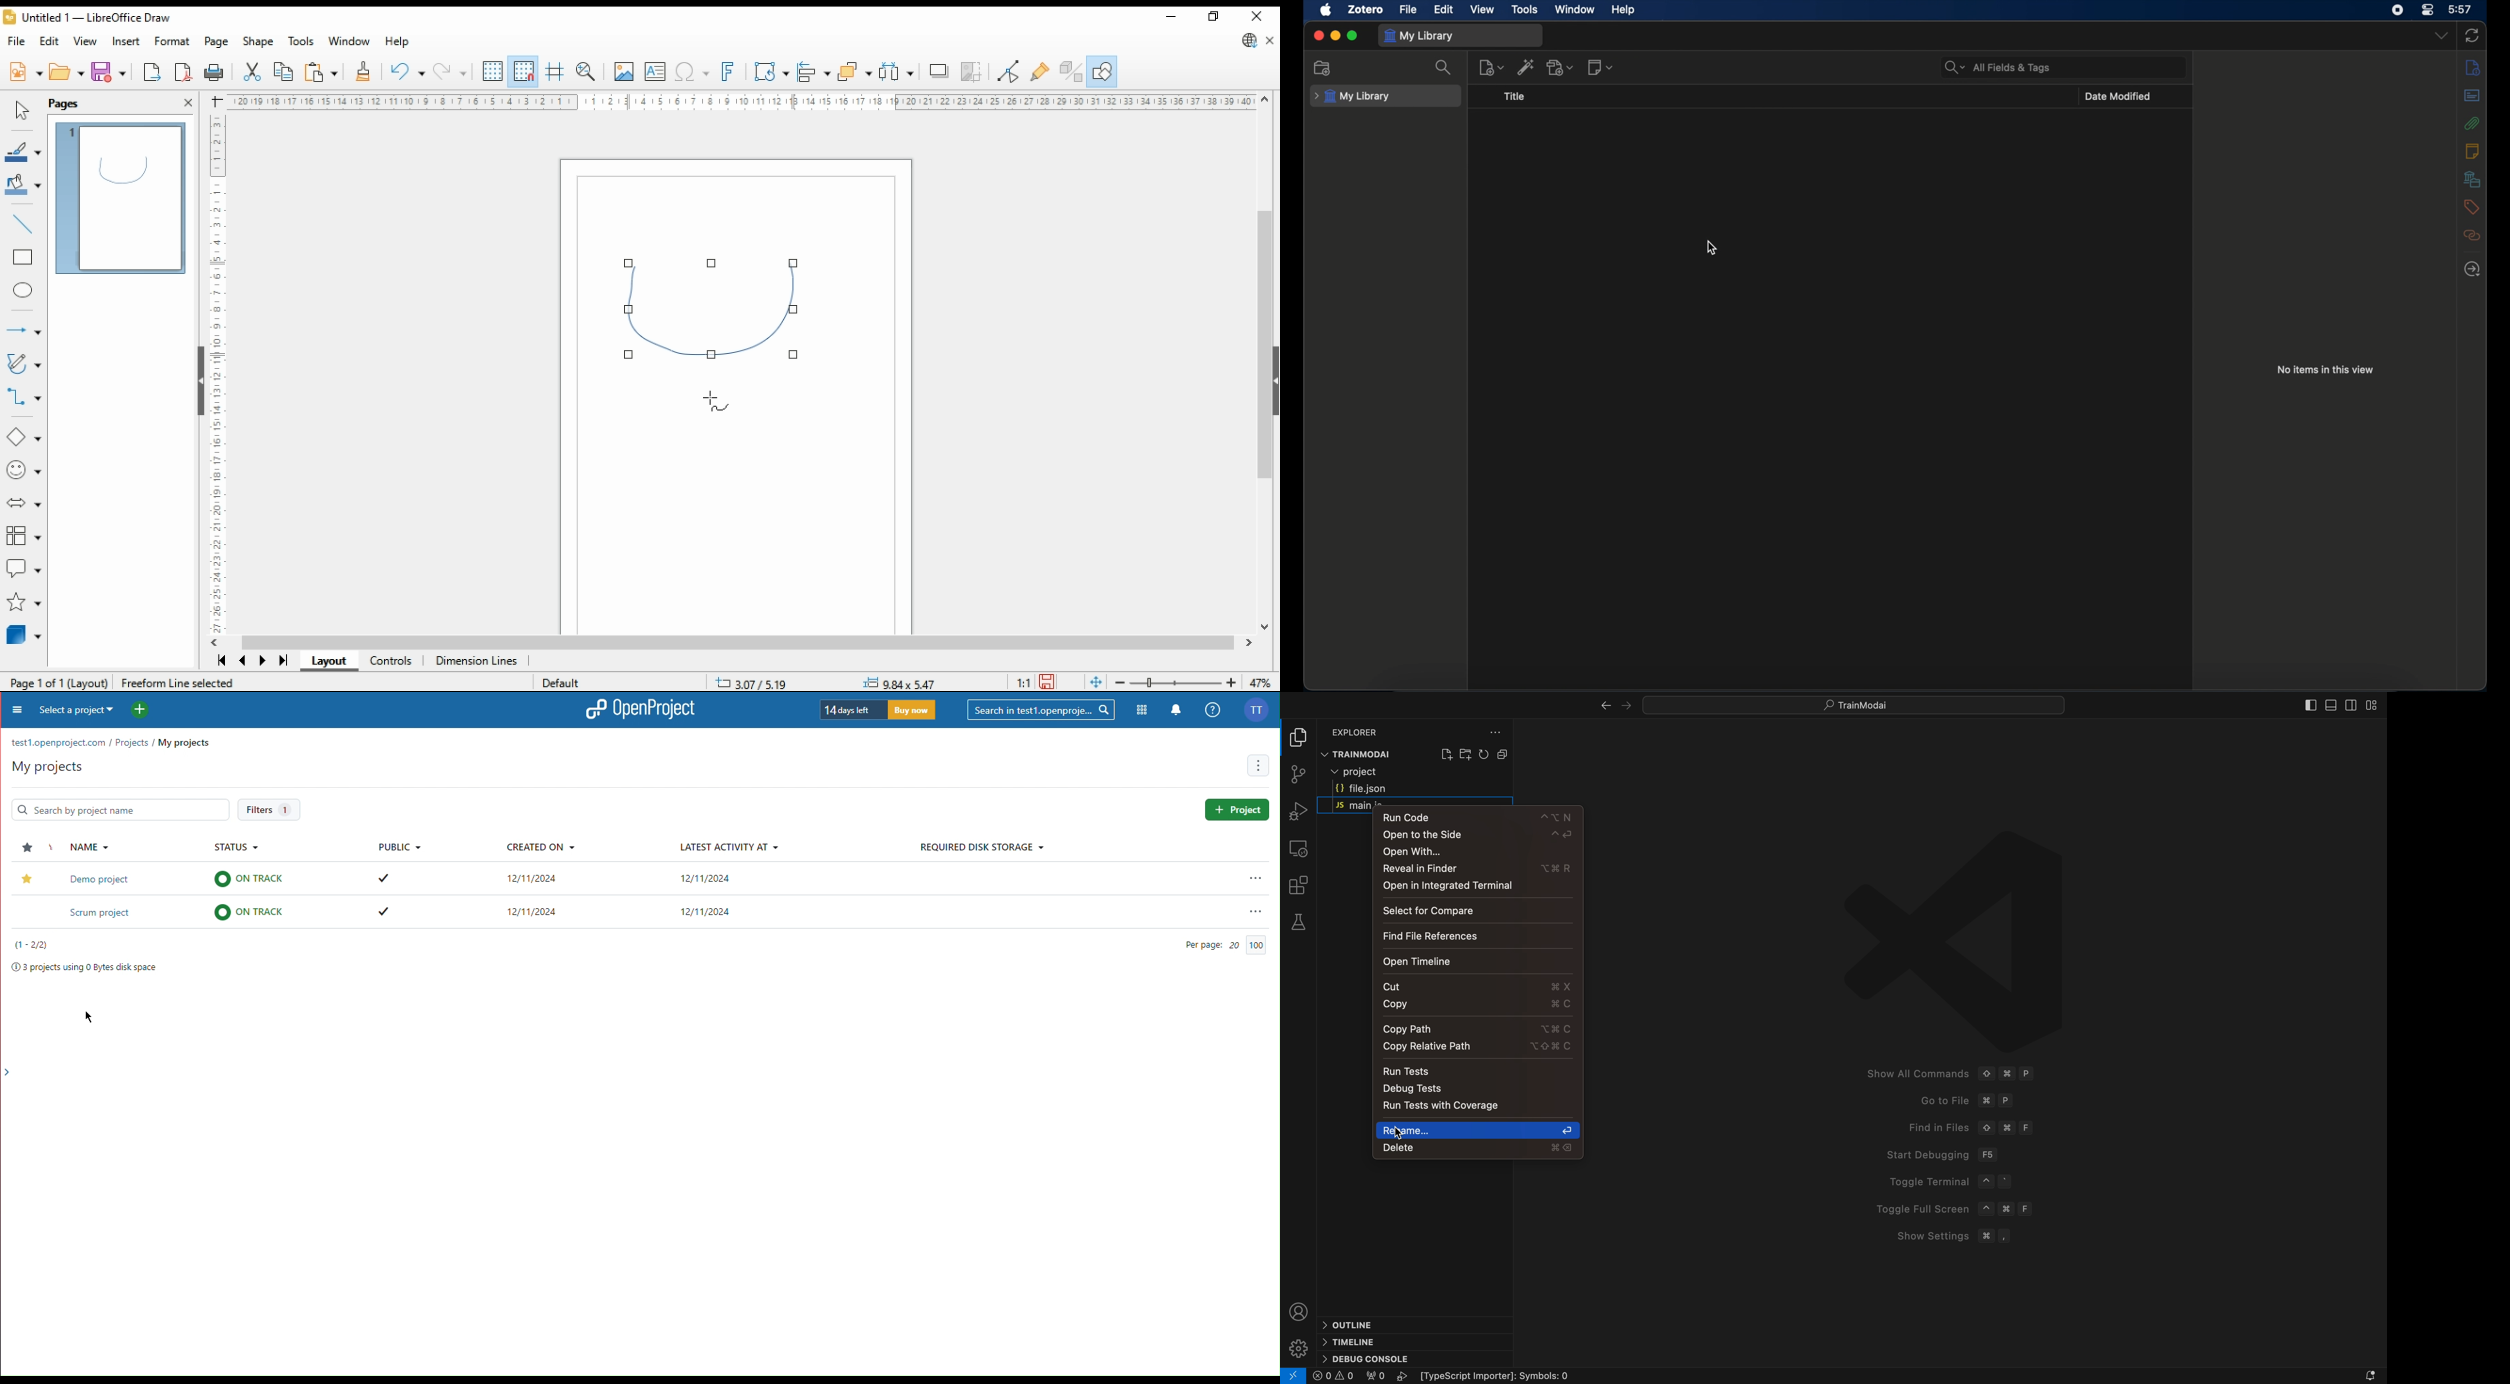 This screenshot has height=1400, width=2520. What do you see at coordinates (23, 569) in the screenshot?
I see `callout shapes` at bounding box center [23, 569].